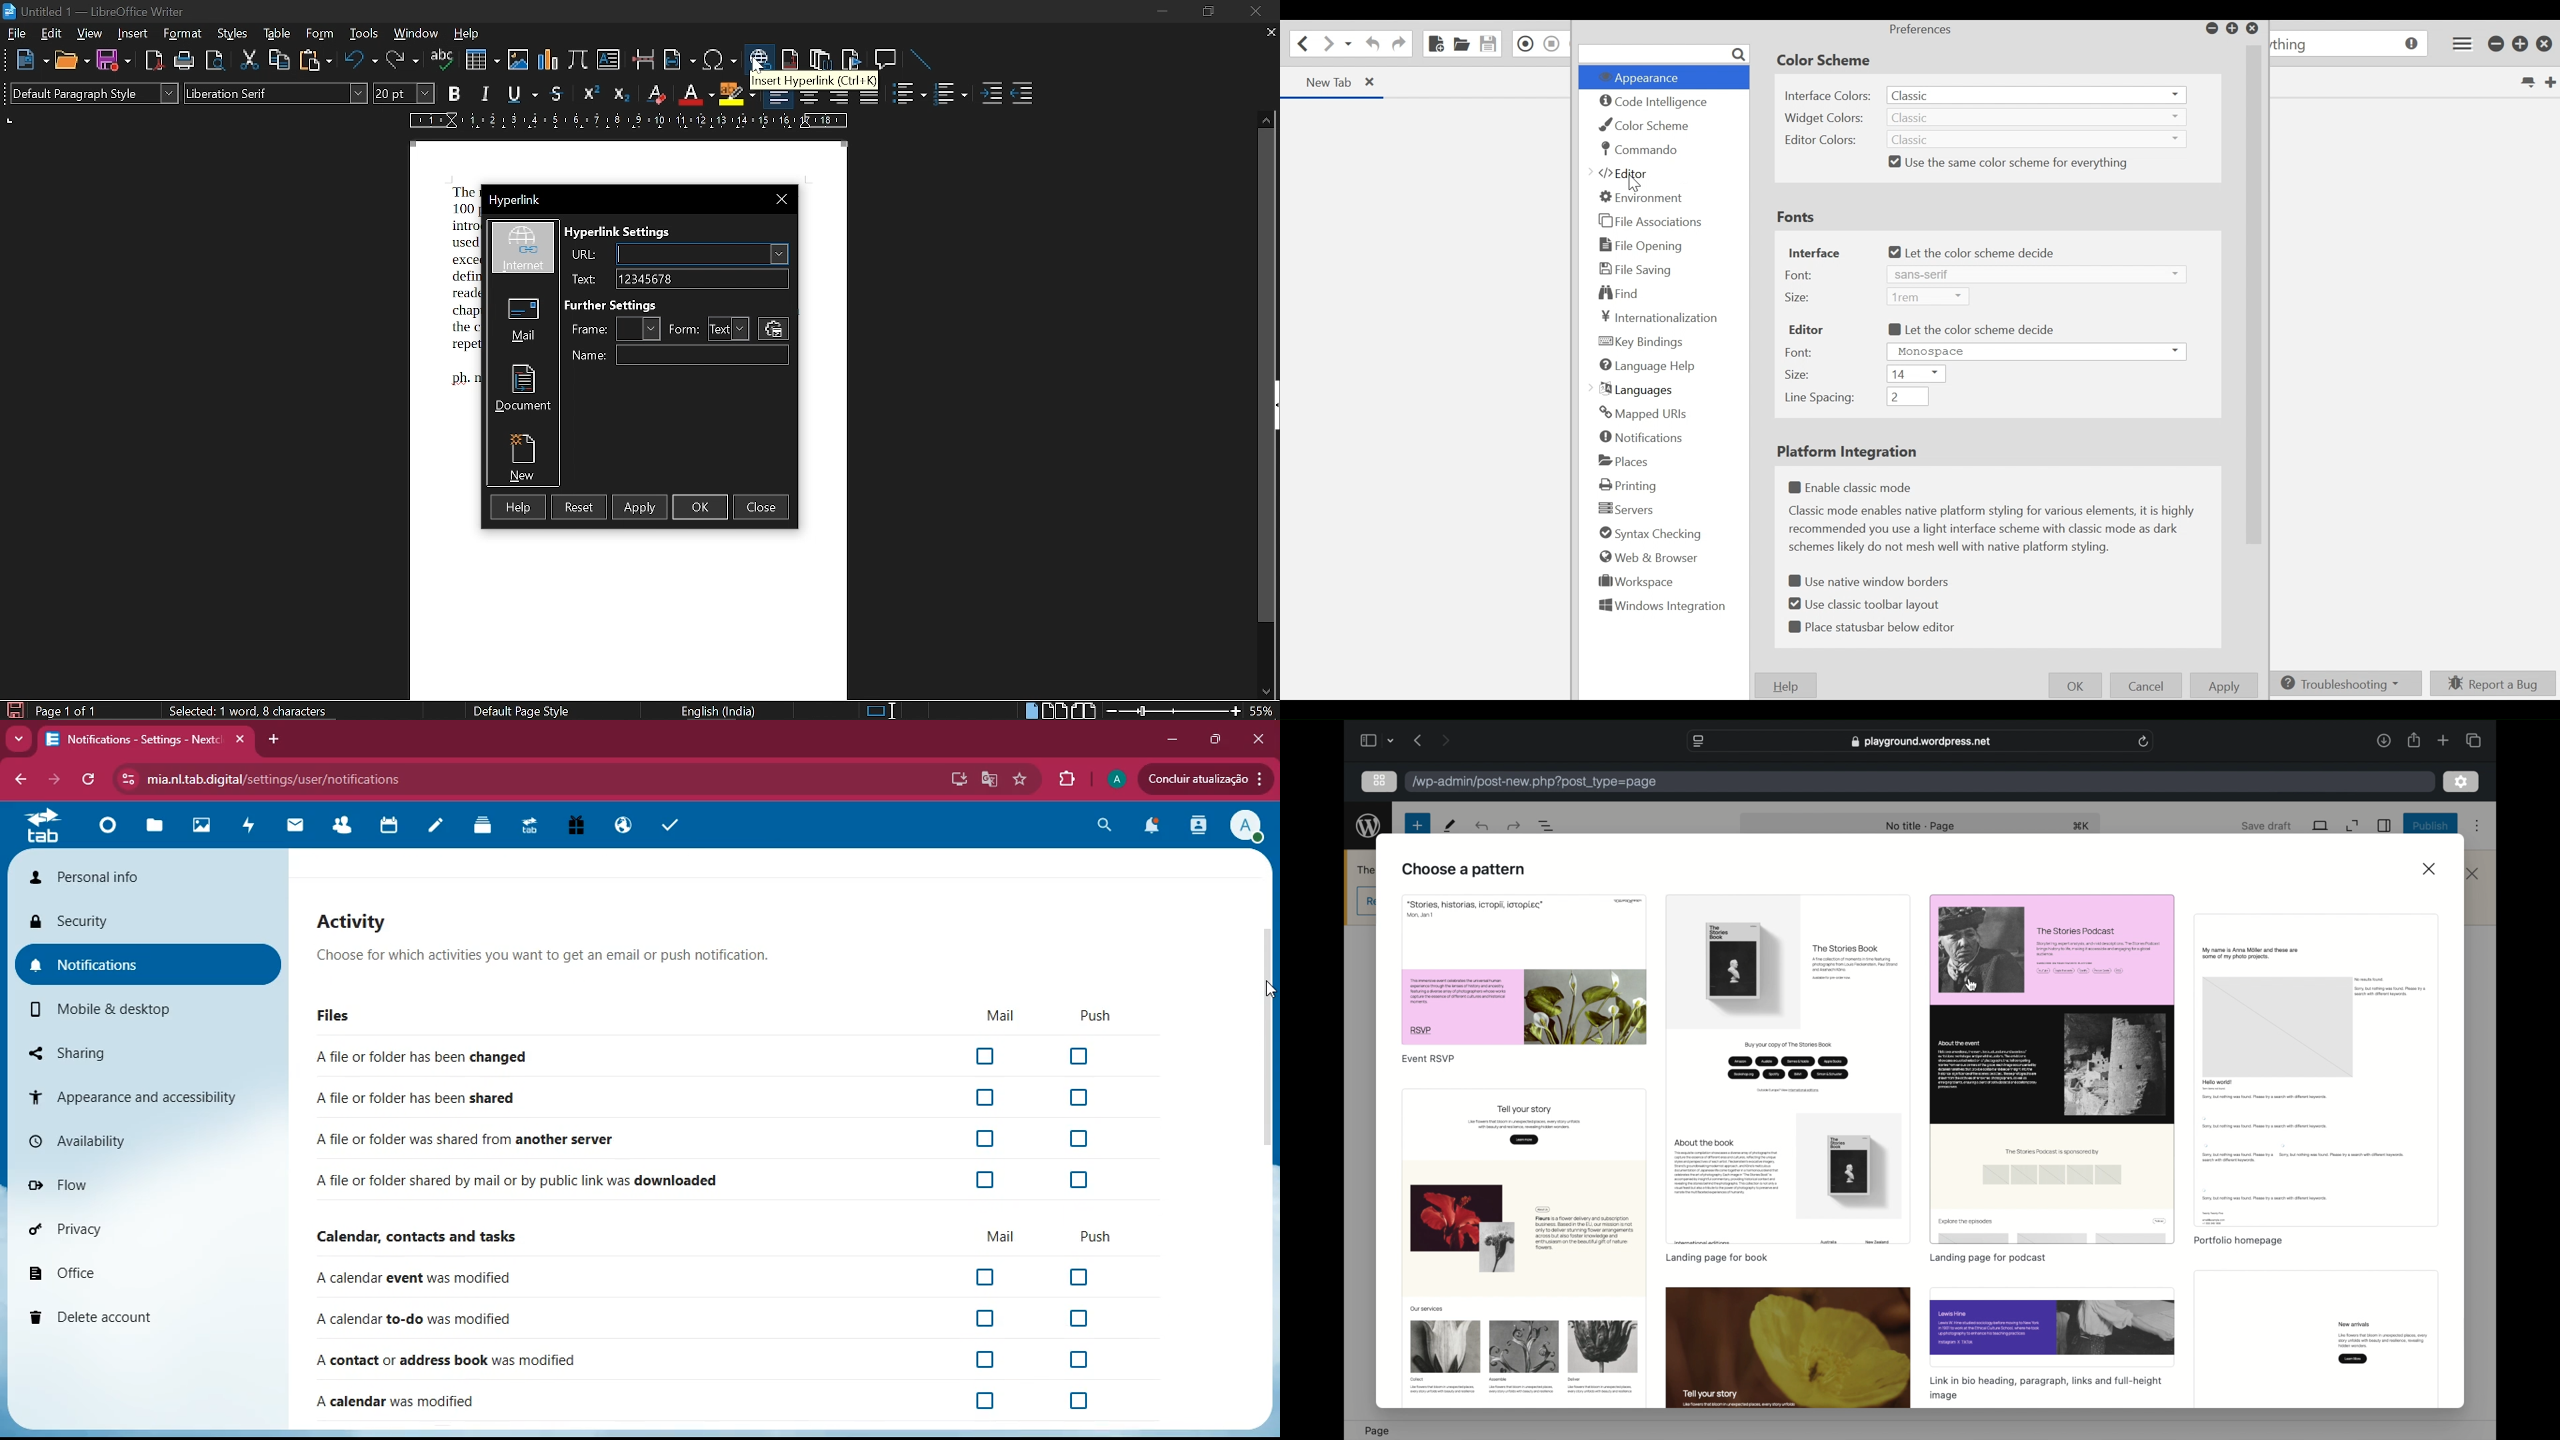 This screenshot has height=1456, width=2576. I want to click on gift, so click(577, 827).